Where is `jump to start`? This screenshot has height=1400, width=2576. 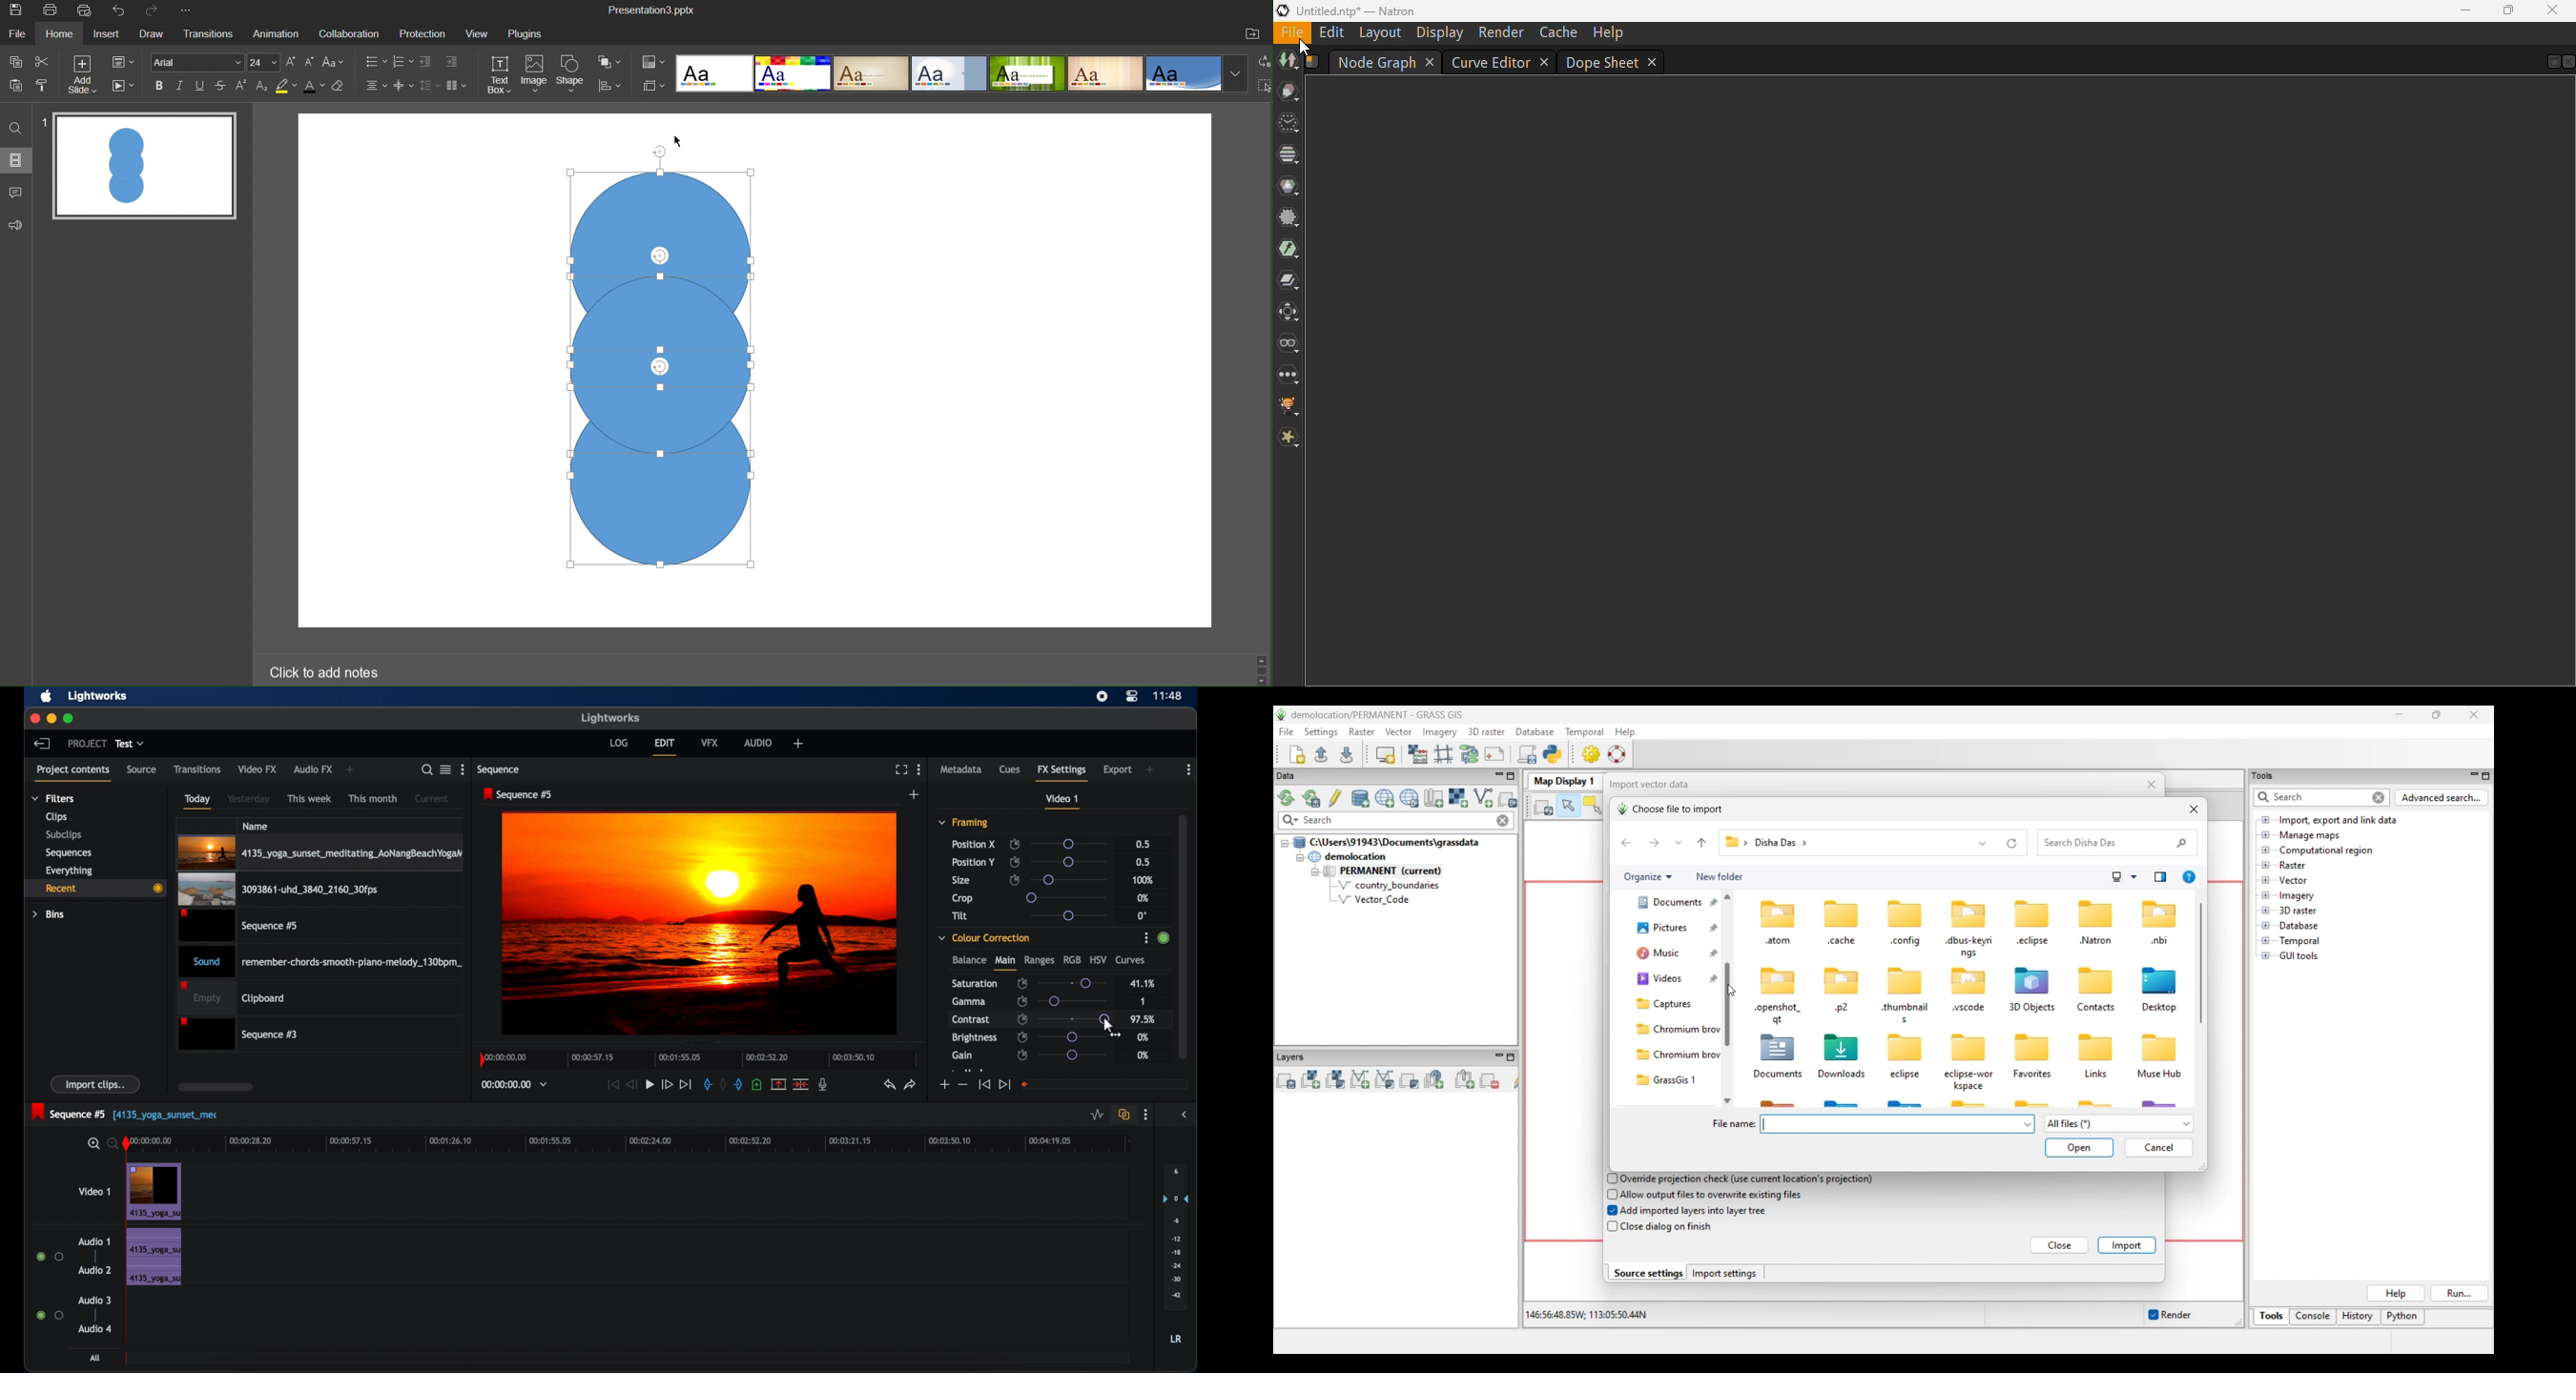 jump to start is located at coordinates (613, 1084).